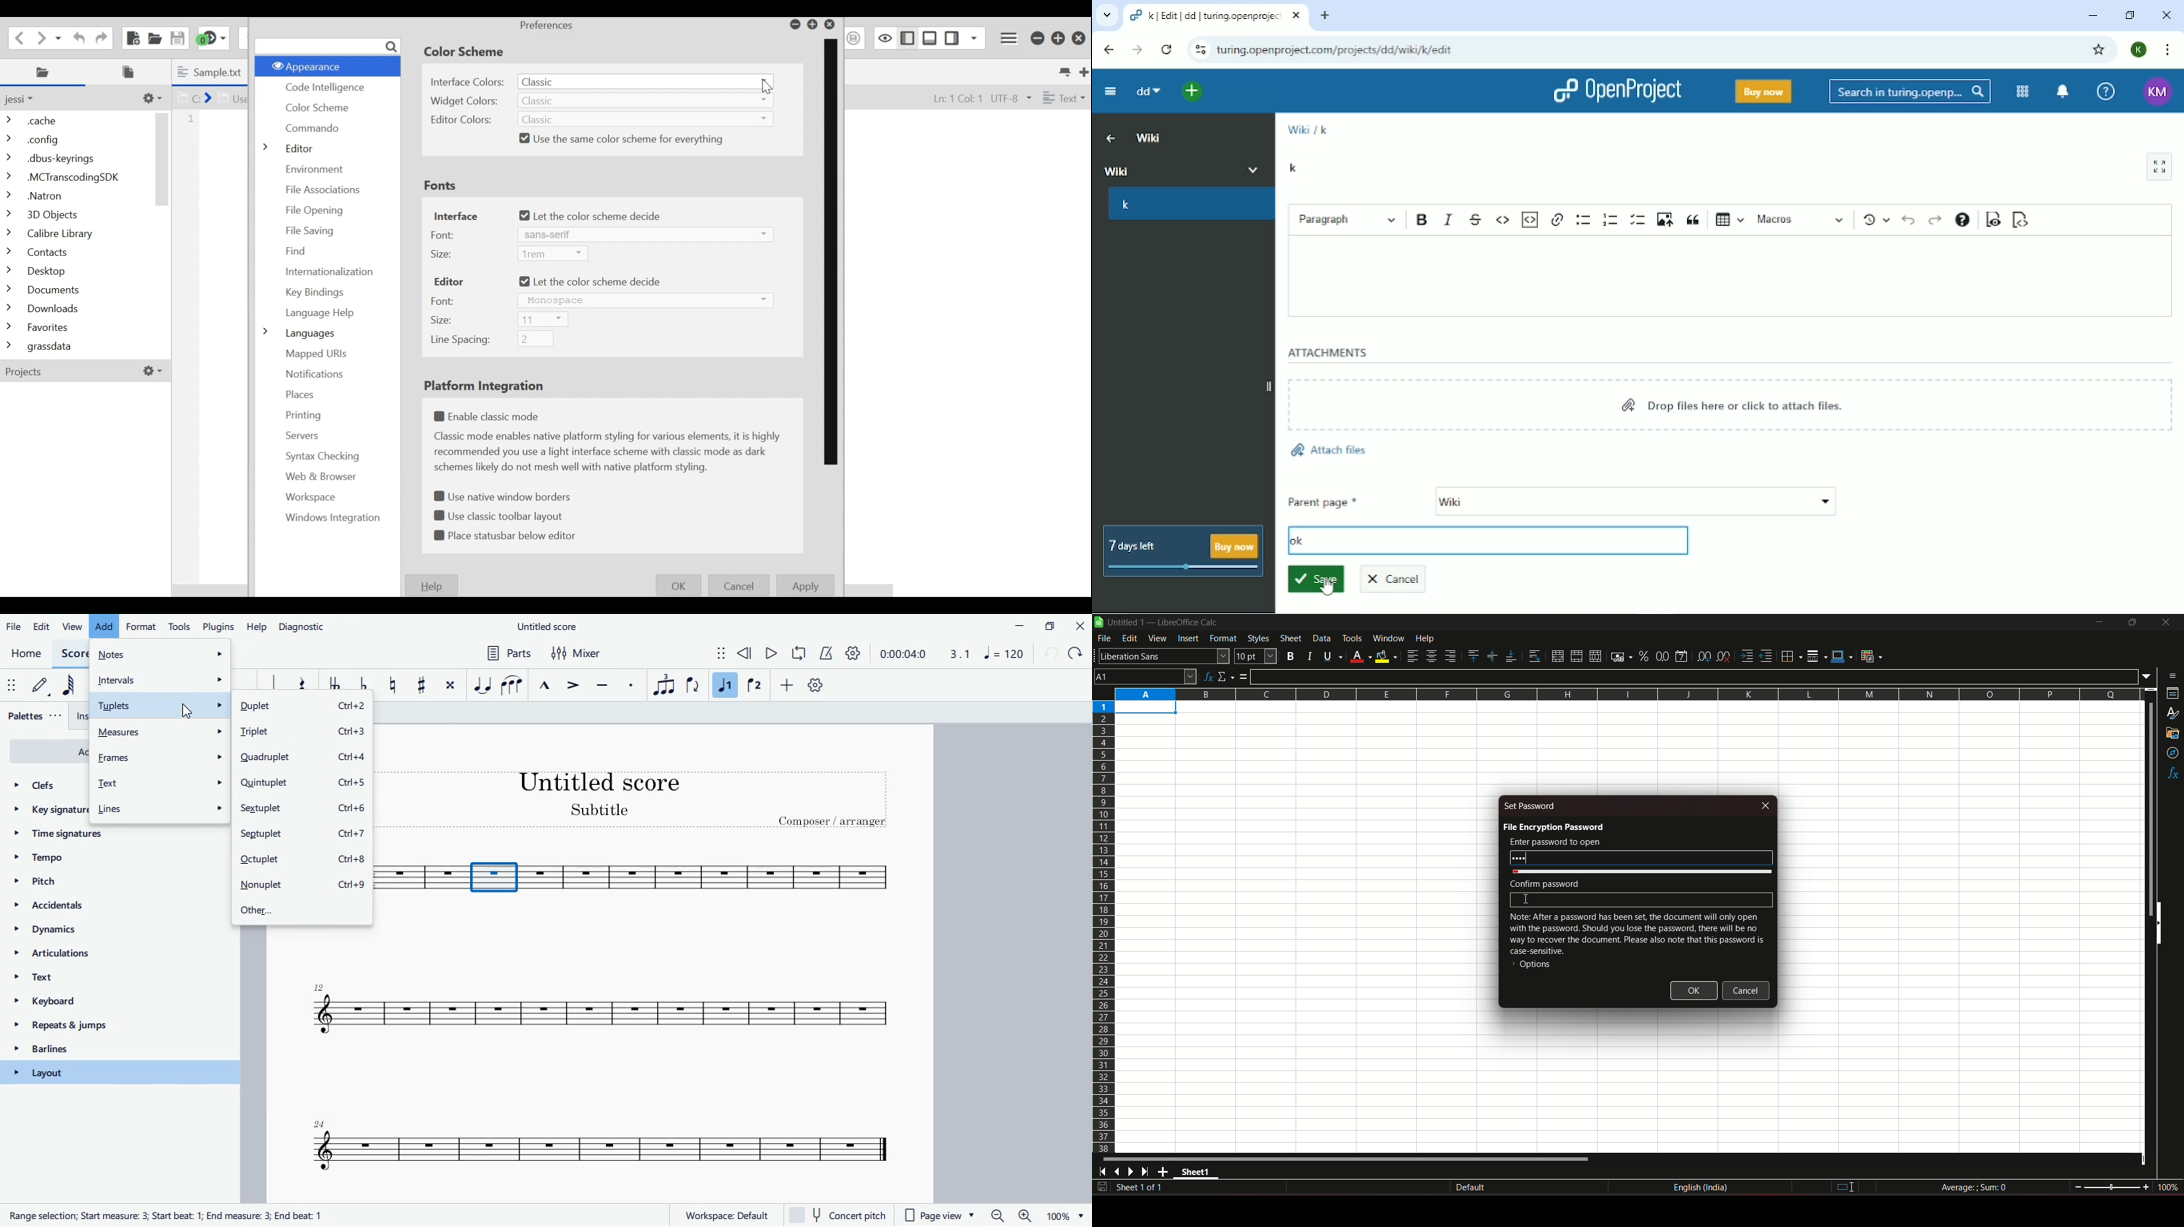  Describe the element at coordinates (1433, 639) in the screenshot. I see `help` at that location.